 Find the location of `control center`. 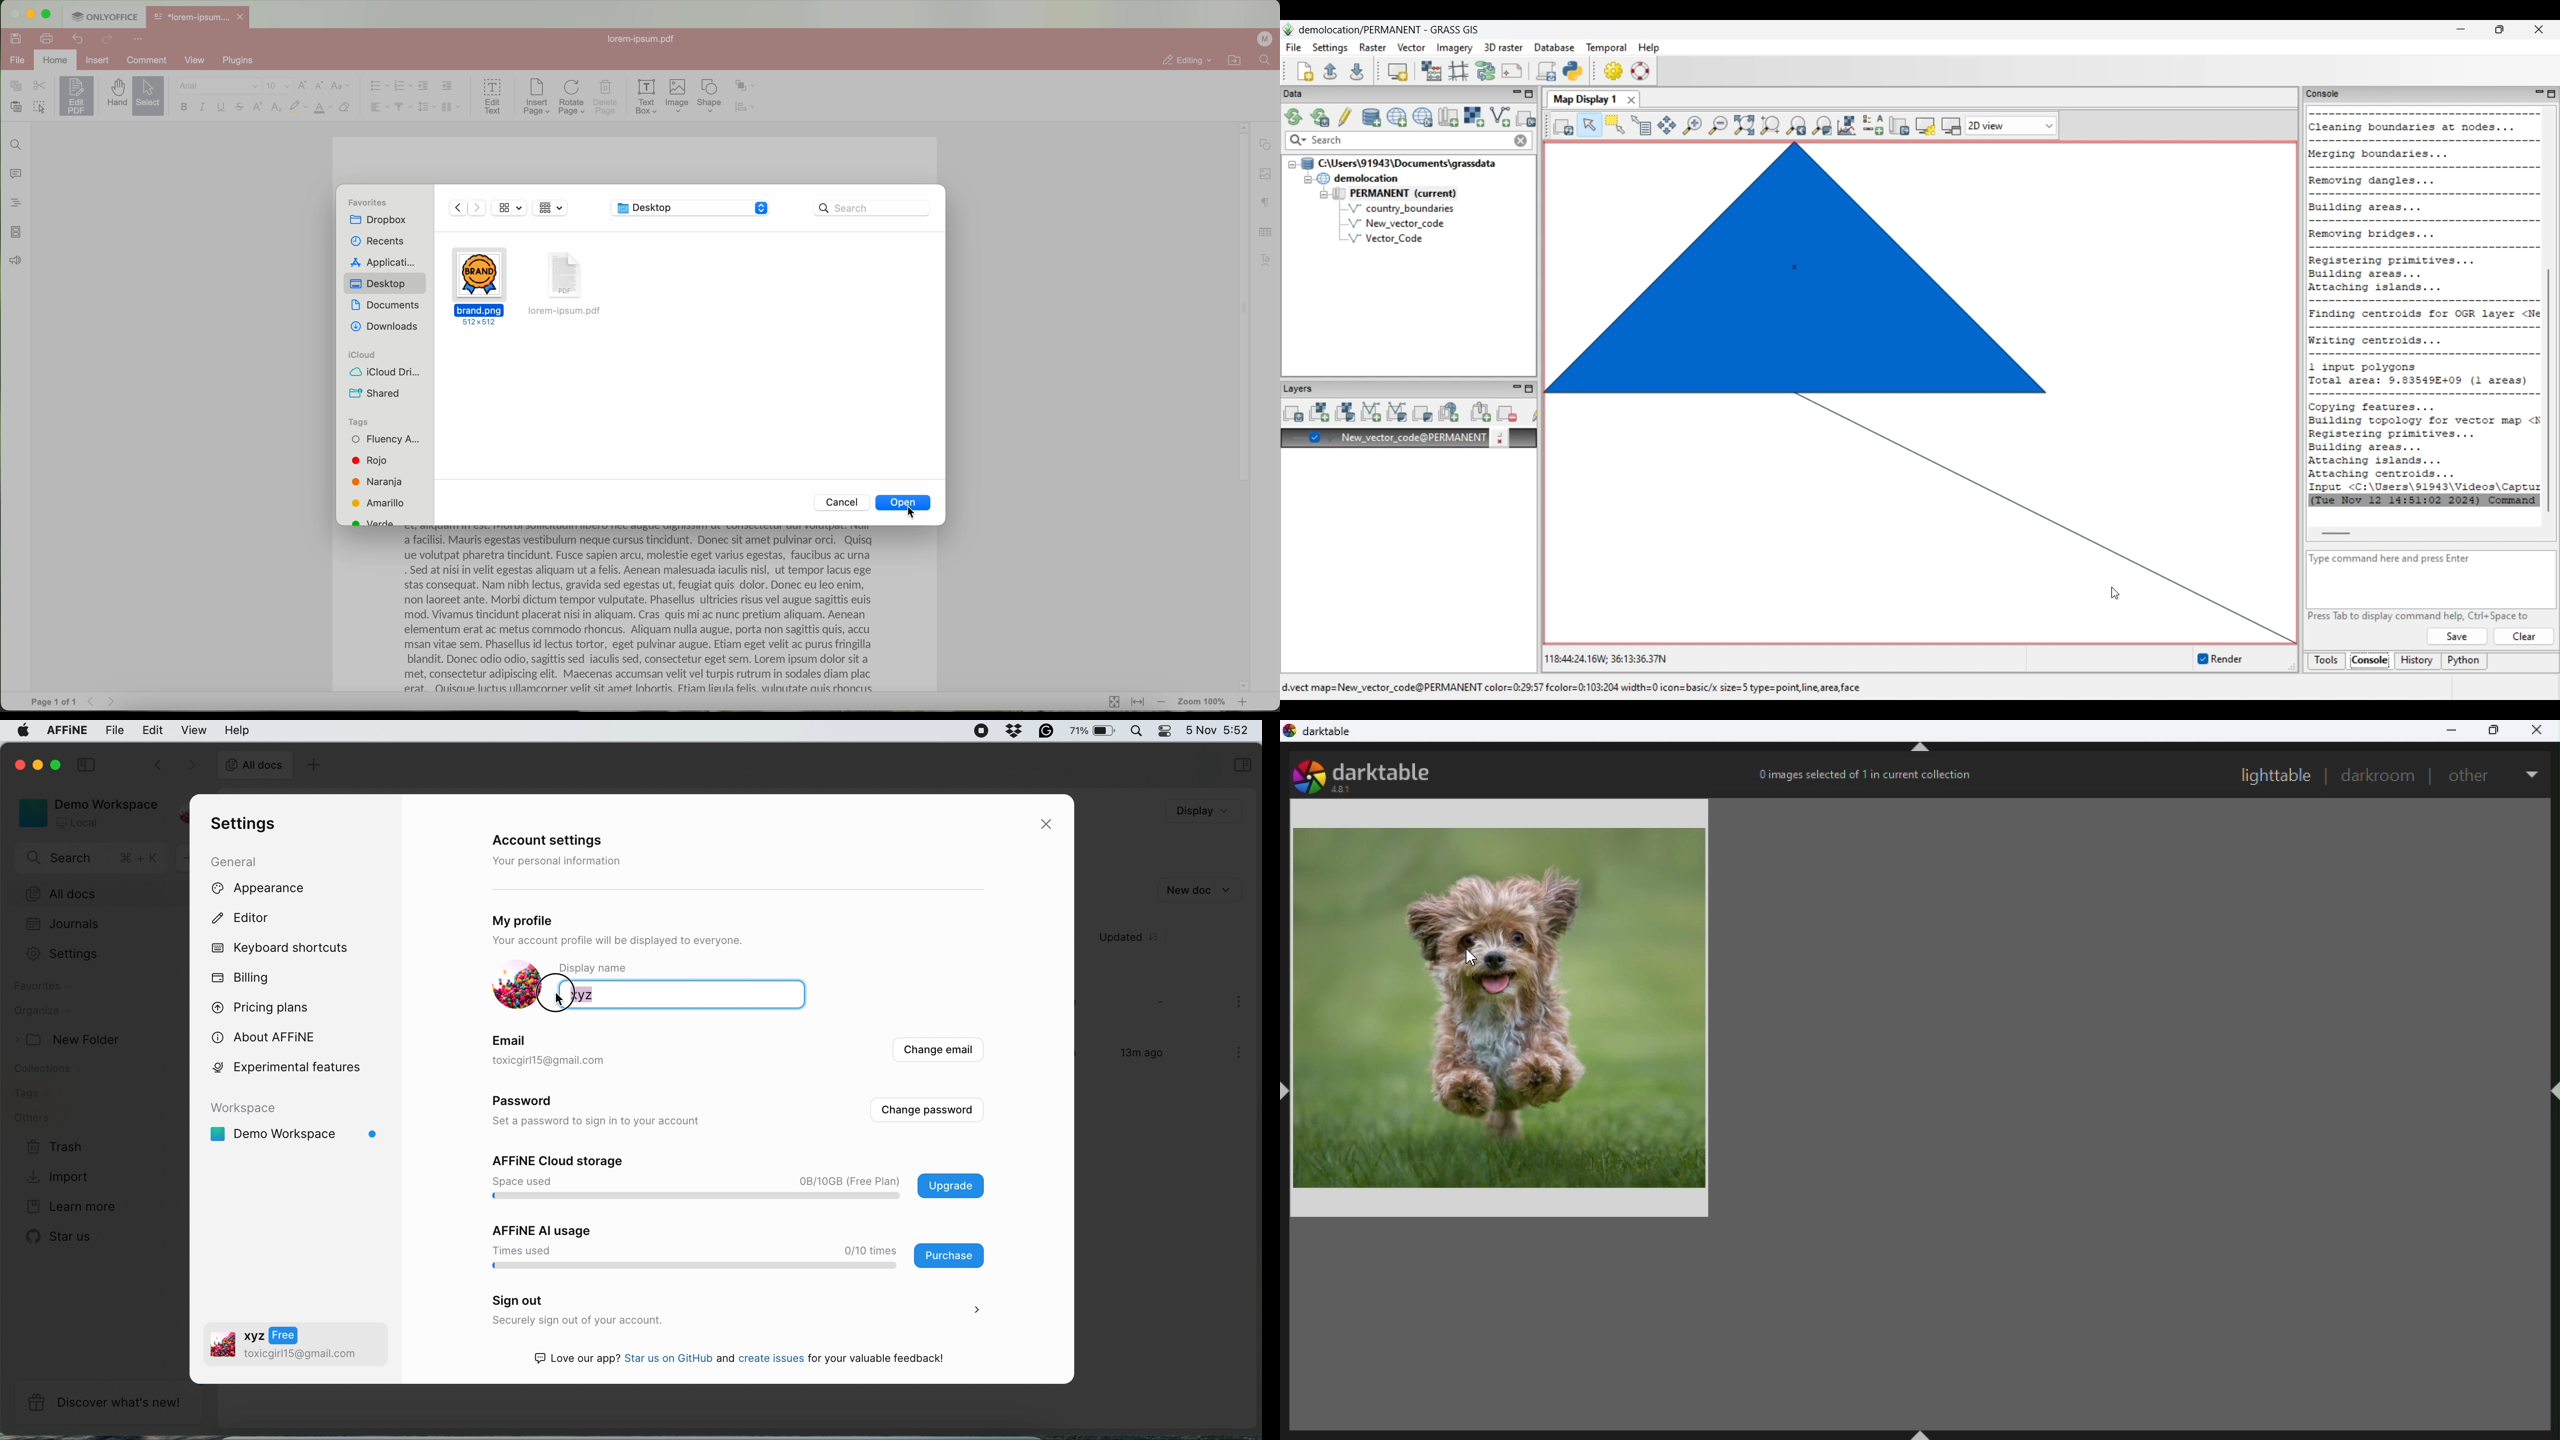

control center is located at coordinates (1164, 731).